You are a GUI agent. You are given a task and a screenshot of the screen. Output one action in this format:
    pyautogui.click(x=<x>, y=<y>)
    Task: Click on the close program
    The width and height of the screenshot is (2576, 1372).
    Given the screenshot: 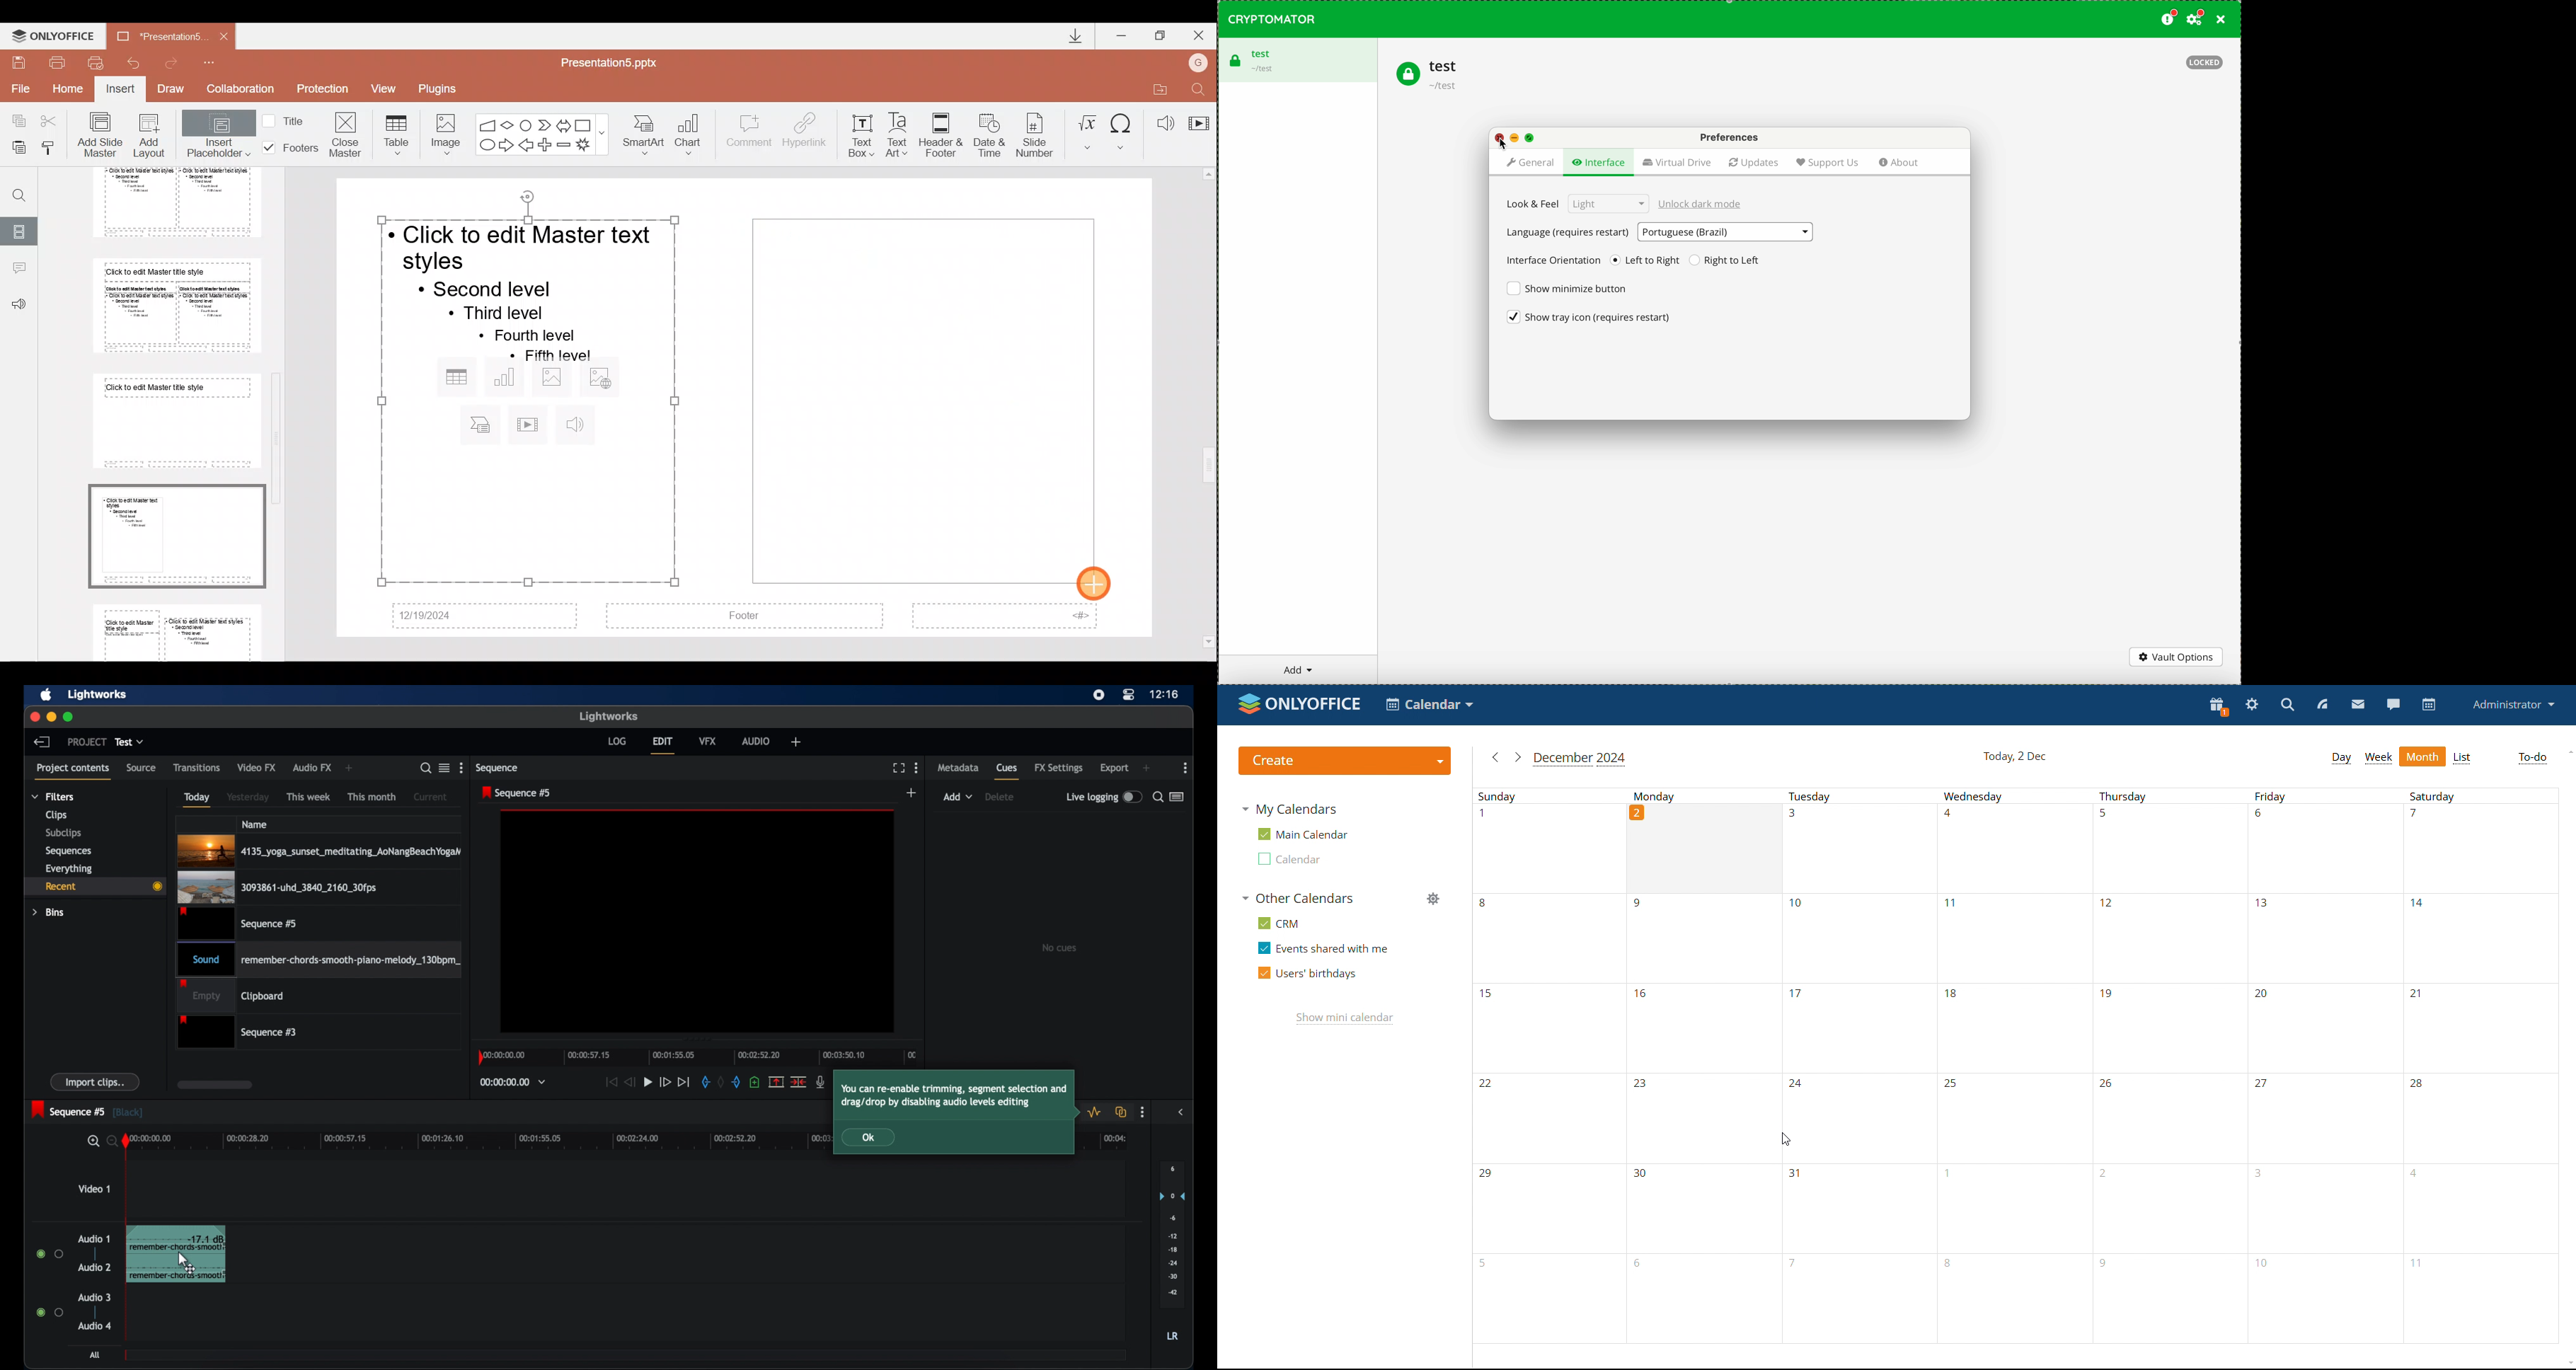 What is the action you would take?
    pyautogui.click(x=2220, y=21)
    